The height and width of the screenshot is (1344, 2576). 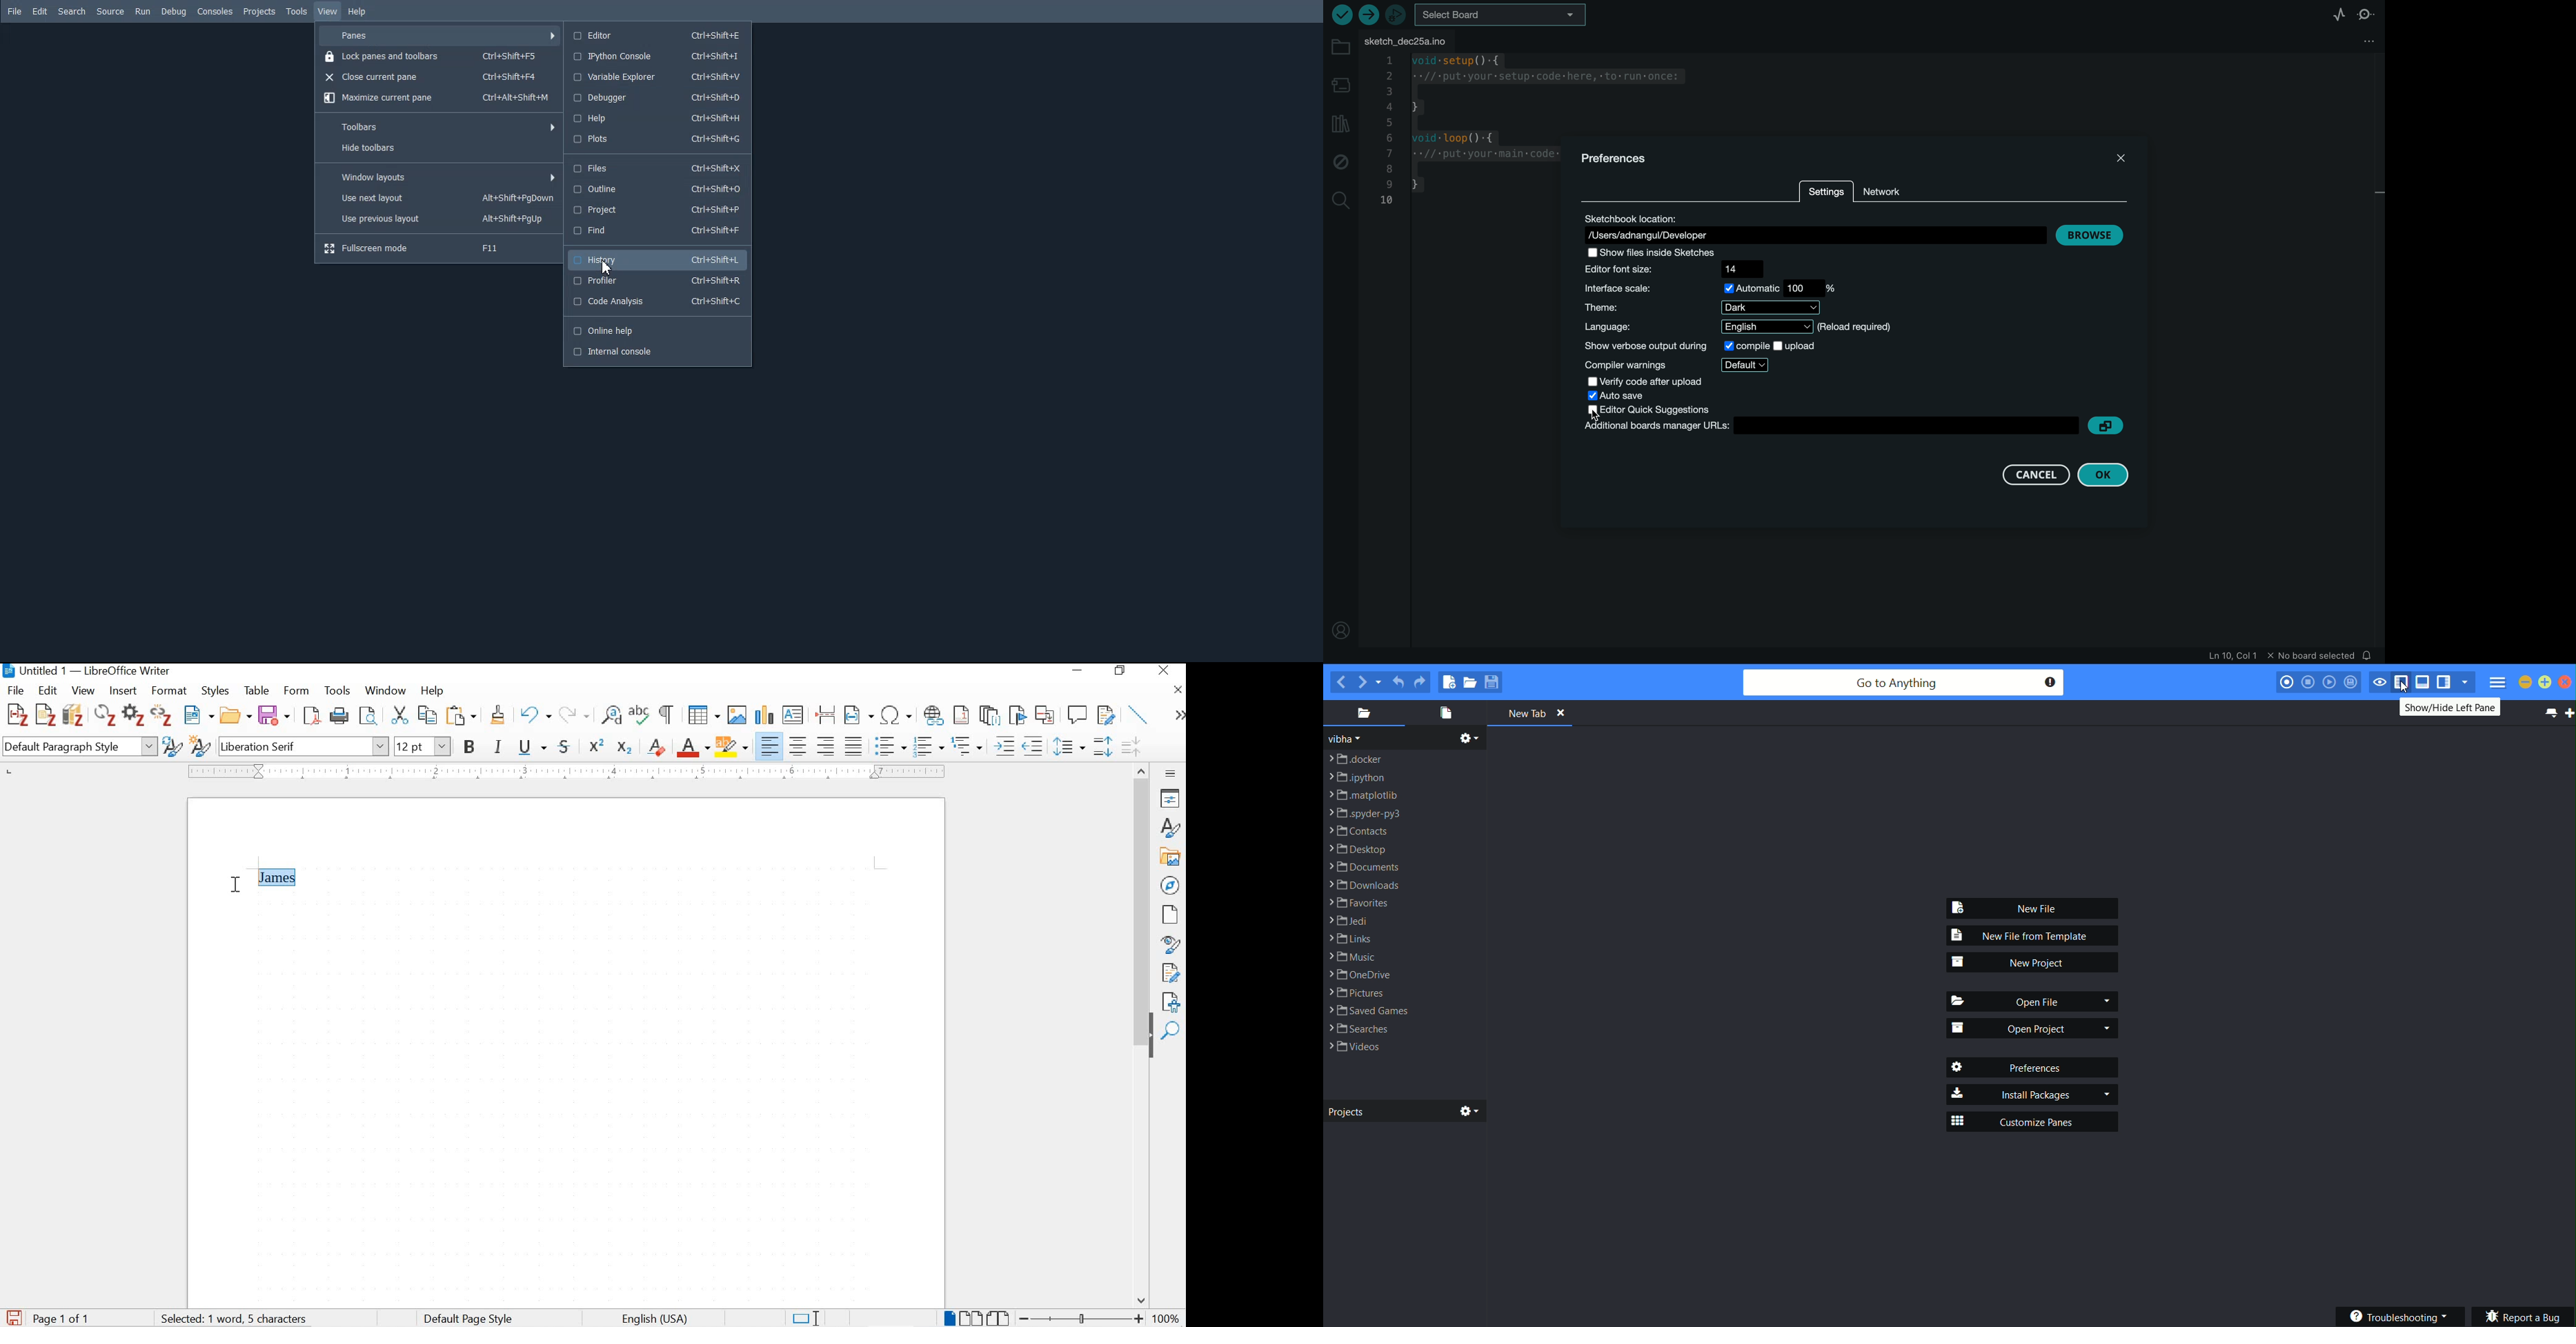 I want to click on search, so click(x=1341, y=199).